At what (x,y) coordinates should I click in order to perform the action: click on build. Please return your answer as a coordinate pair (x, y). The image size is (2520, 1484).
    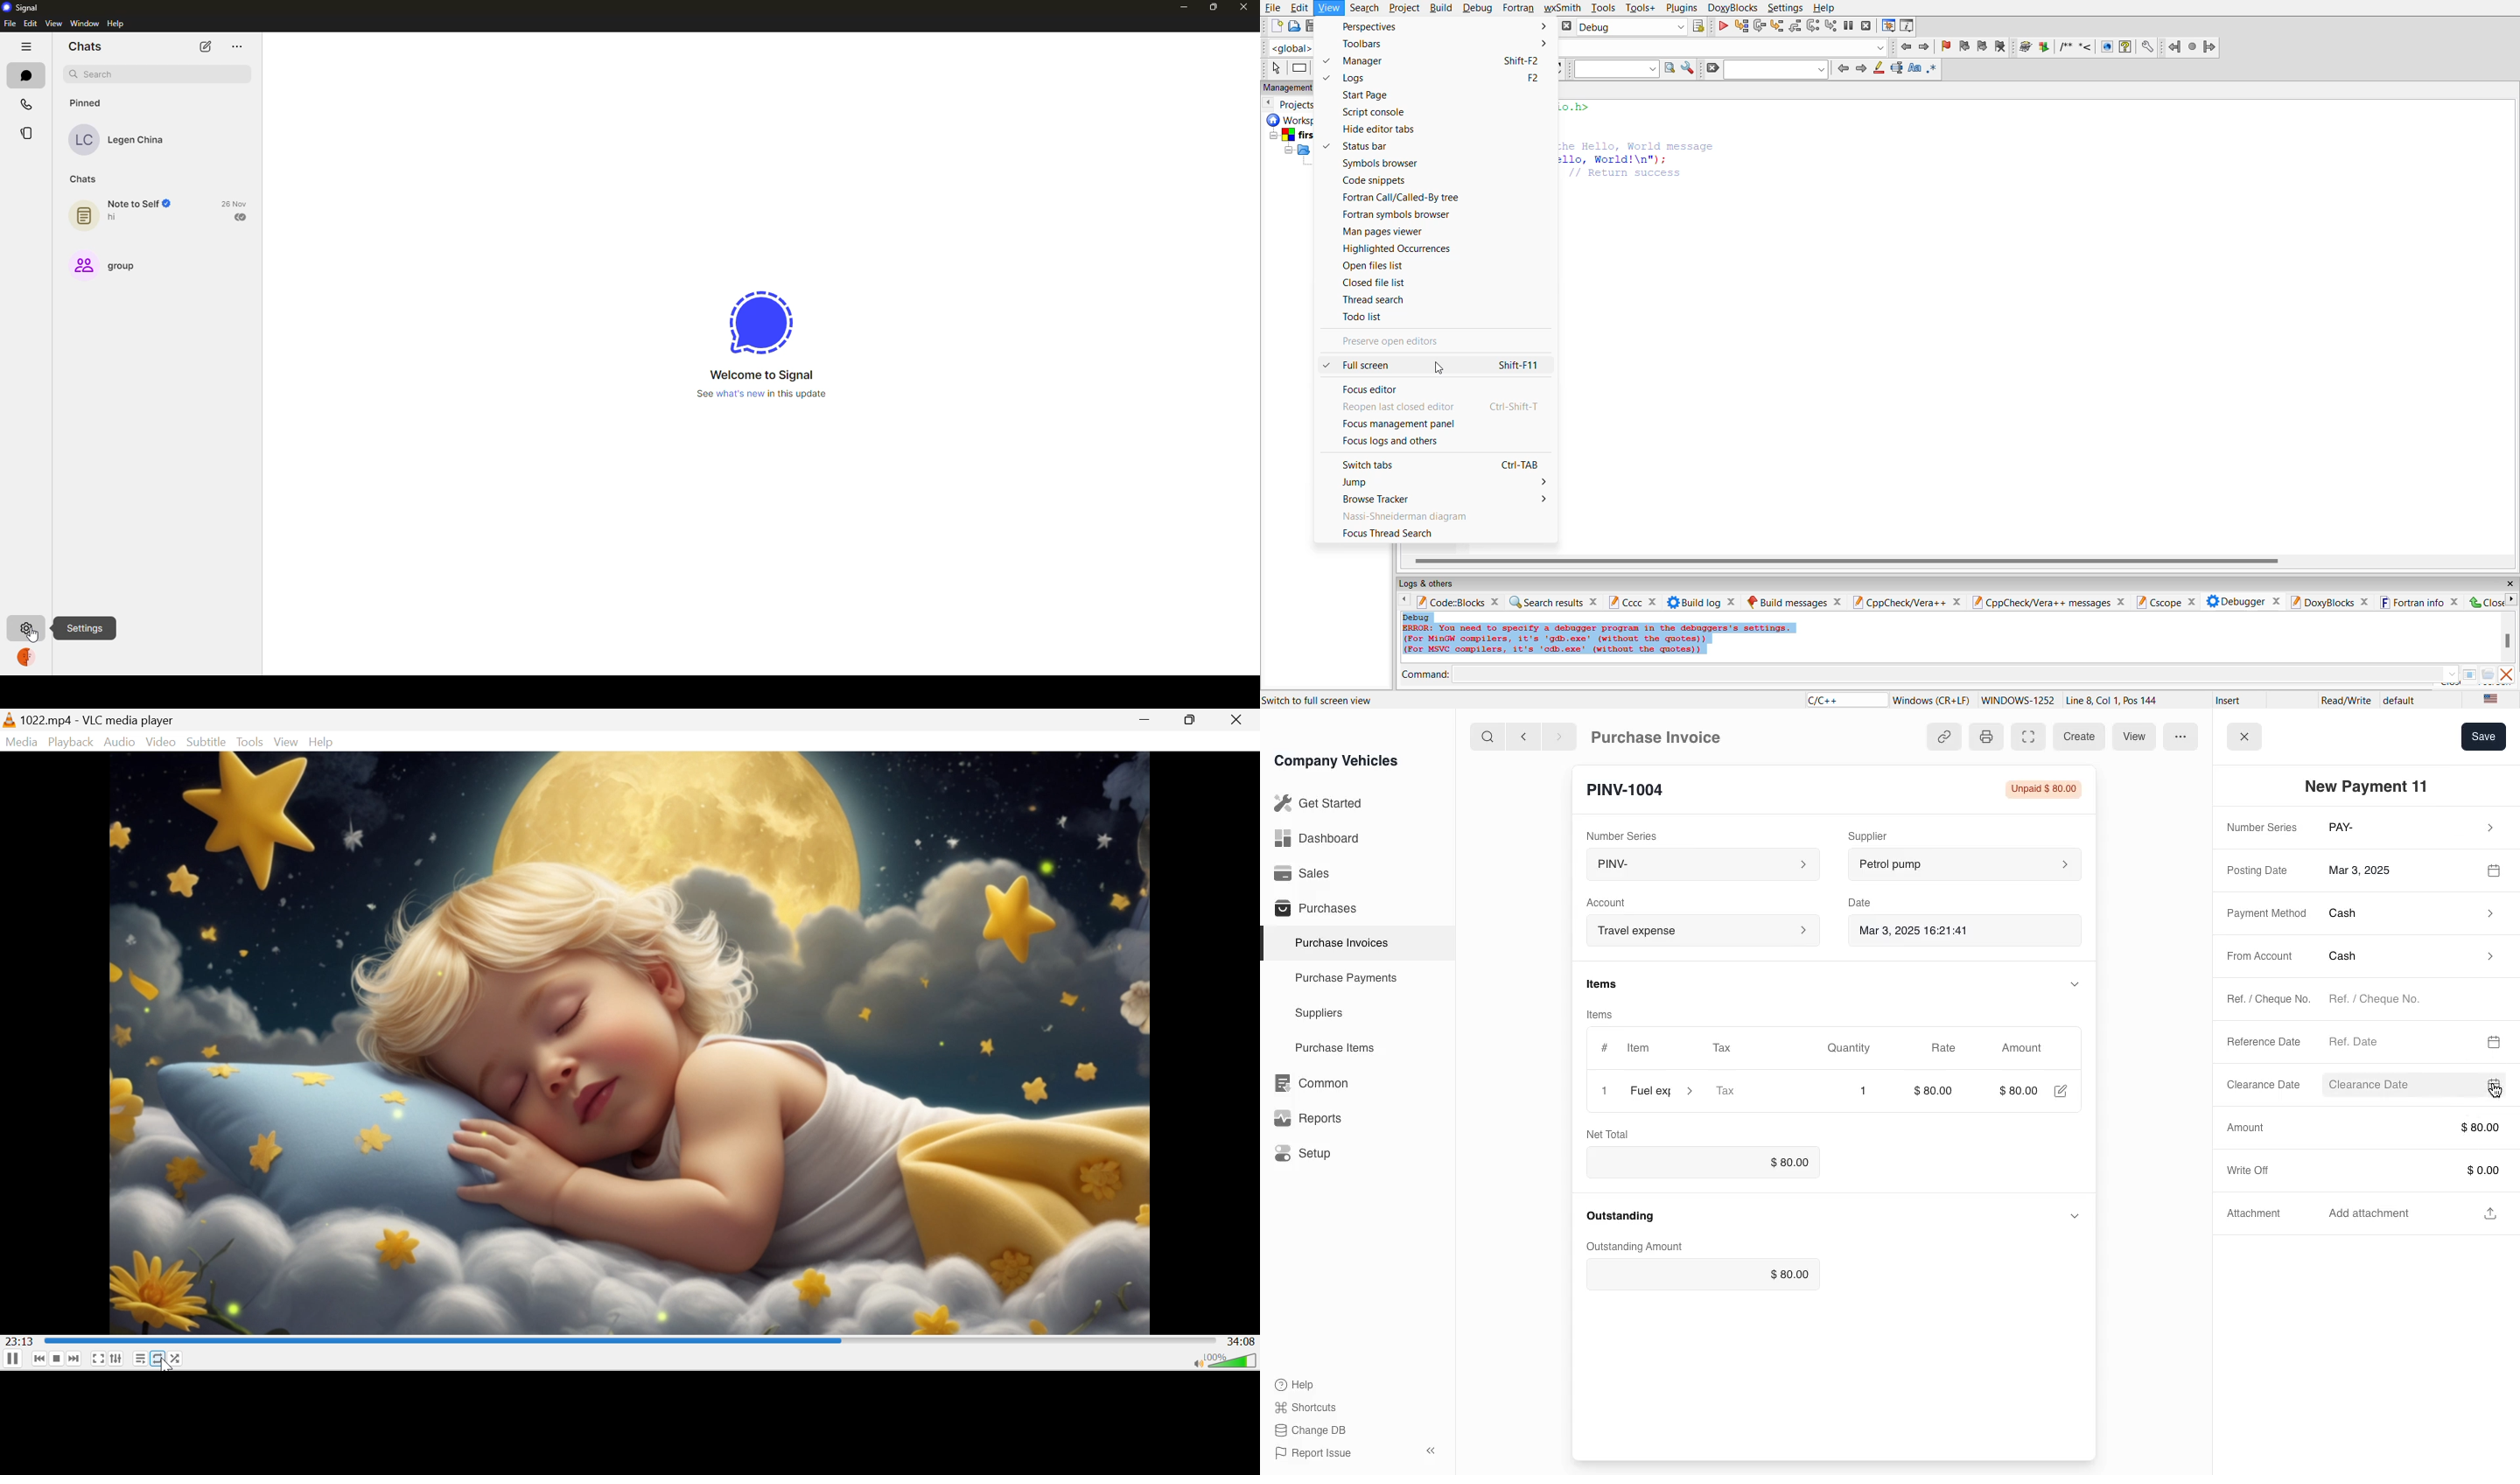
    Looking at the image, I should click on (1443, 8).